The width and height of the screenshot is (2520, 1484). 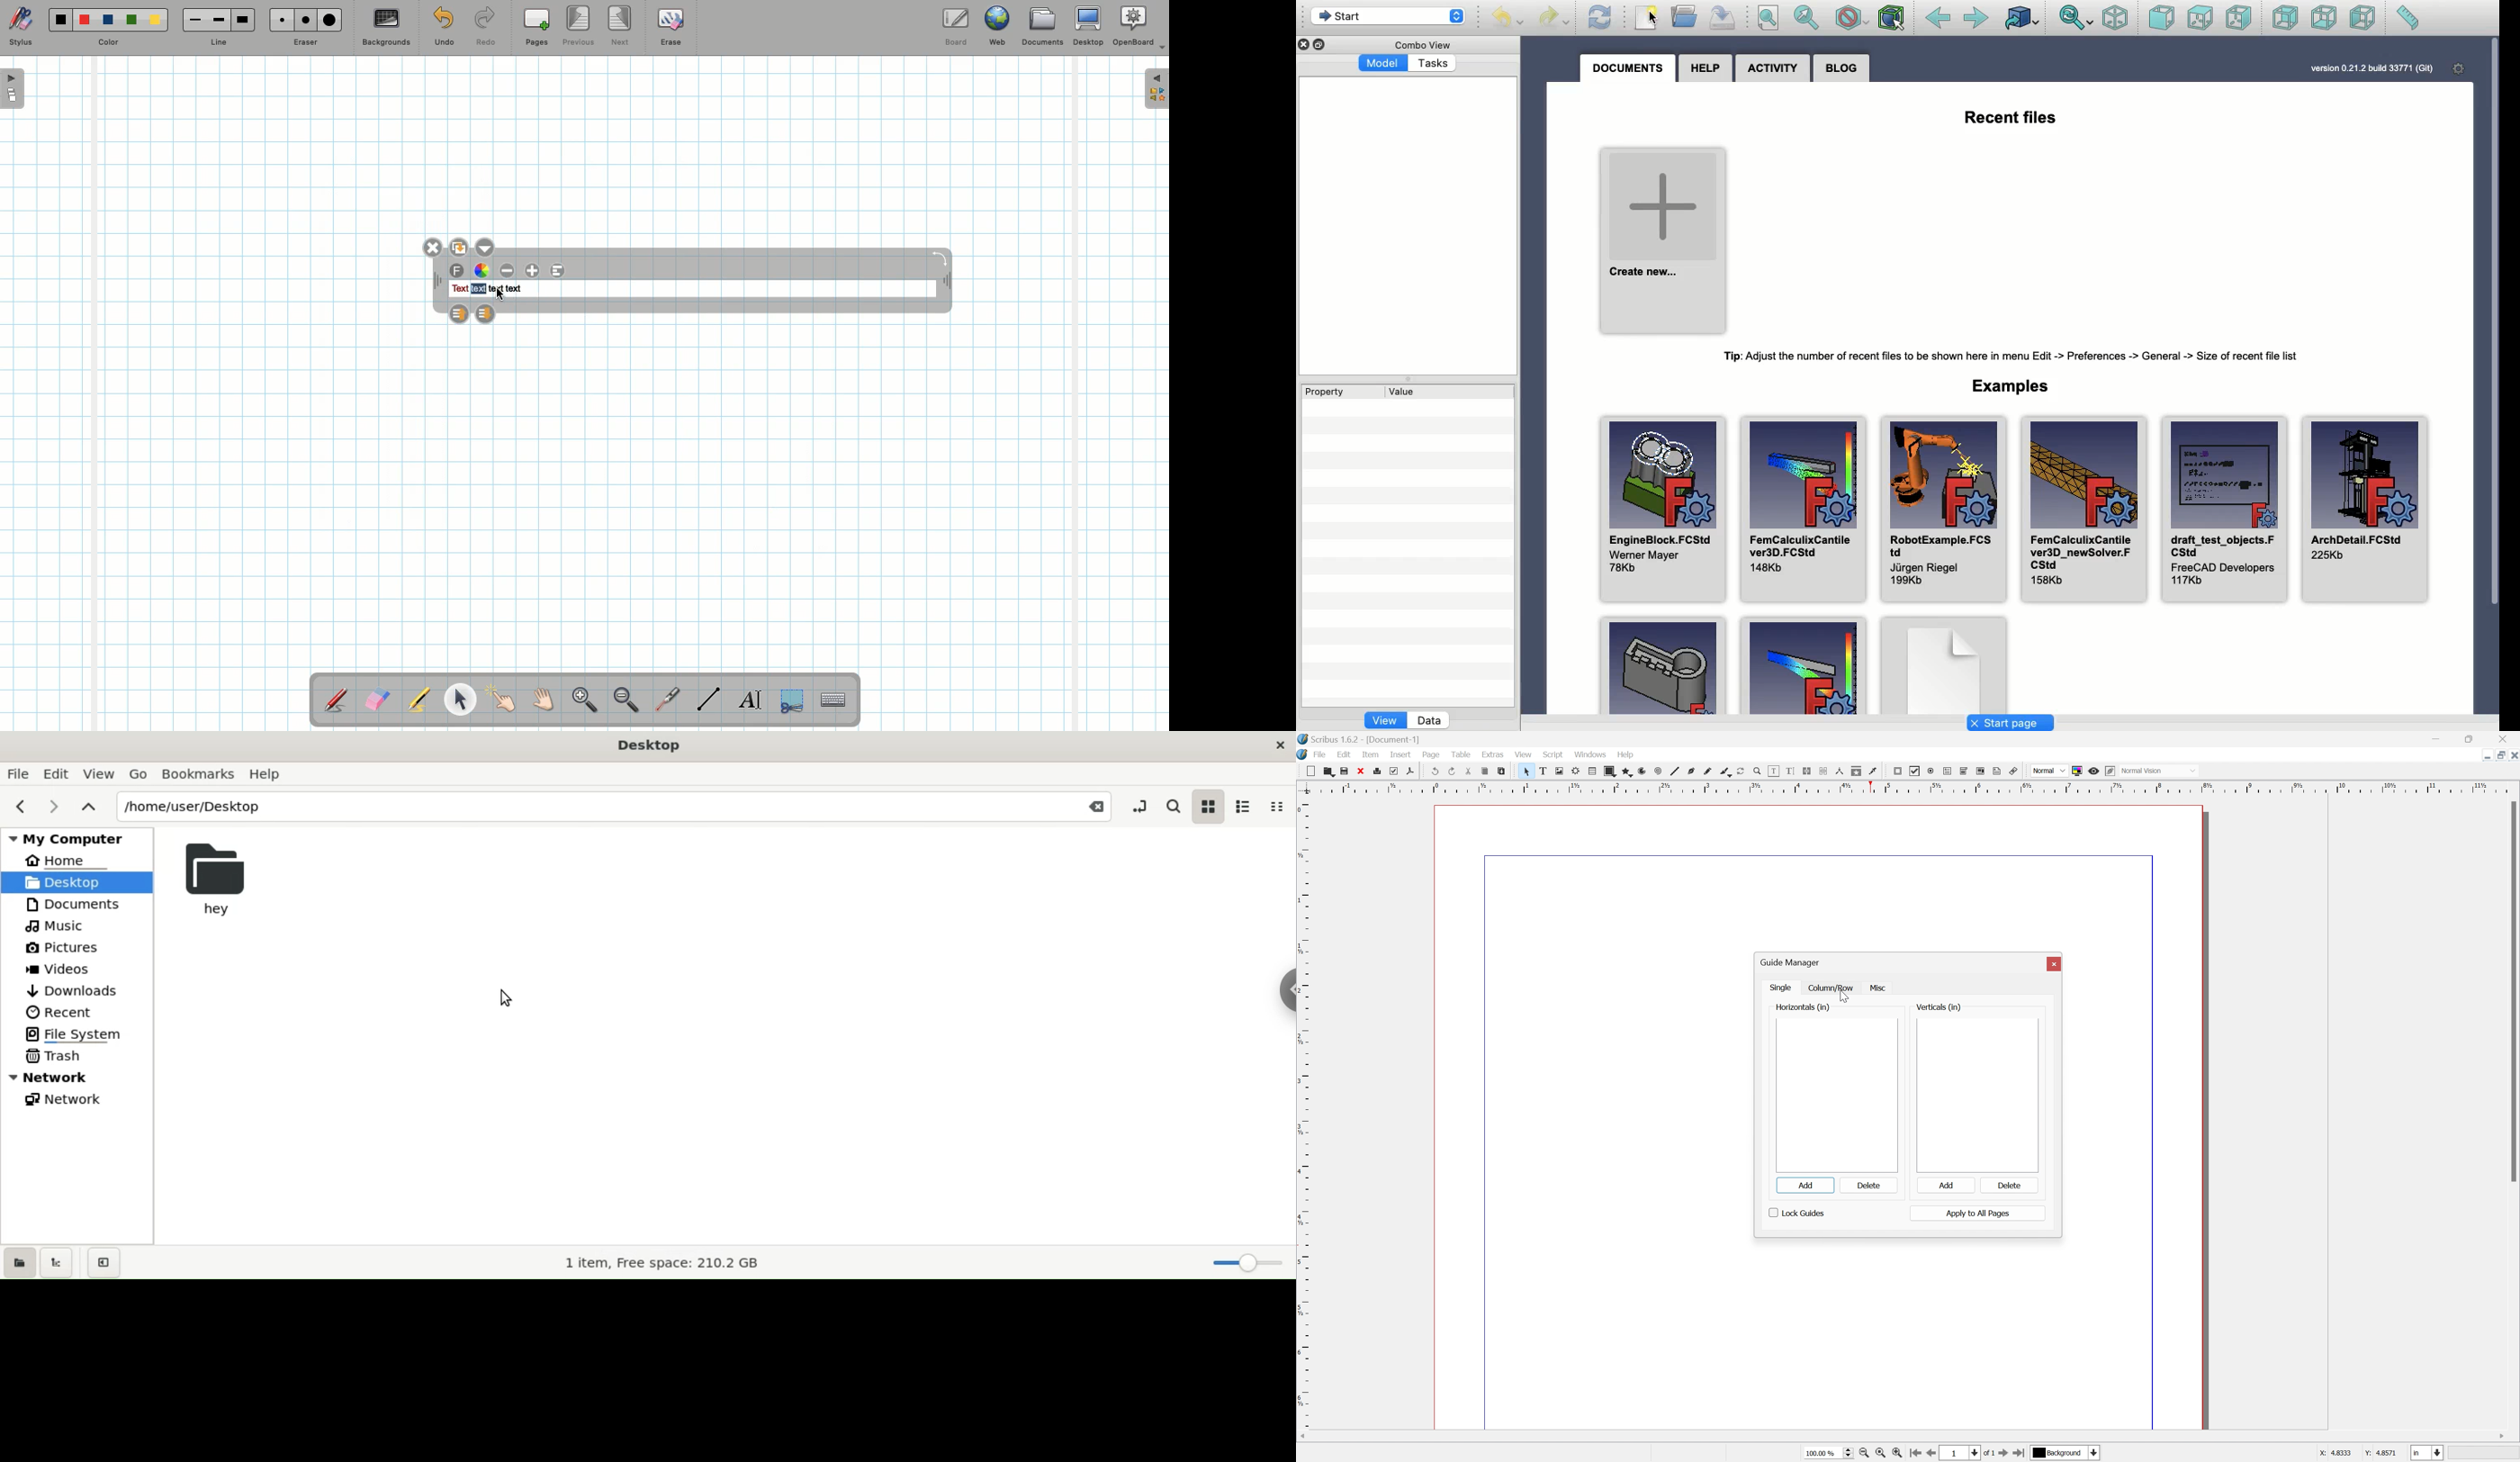 I want to click on spiral, so click(x=1658, y=771).